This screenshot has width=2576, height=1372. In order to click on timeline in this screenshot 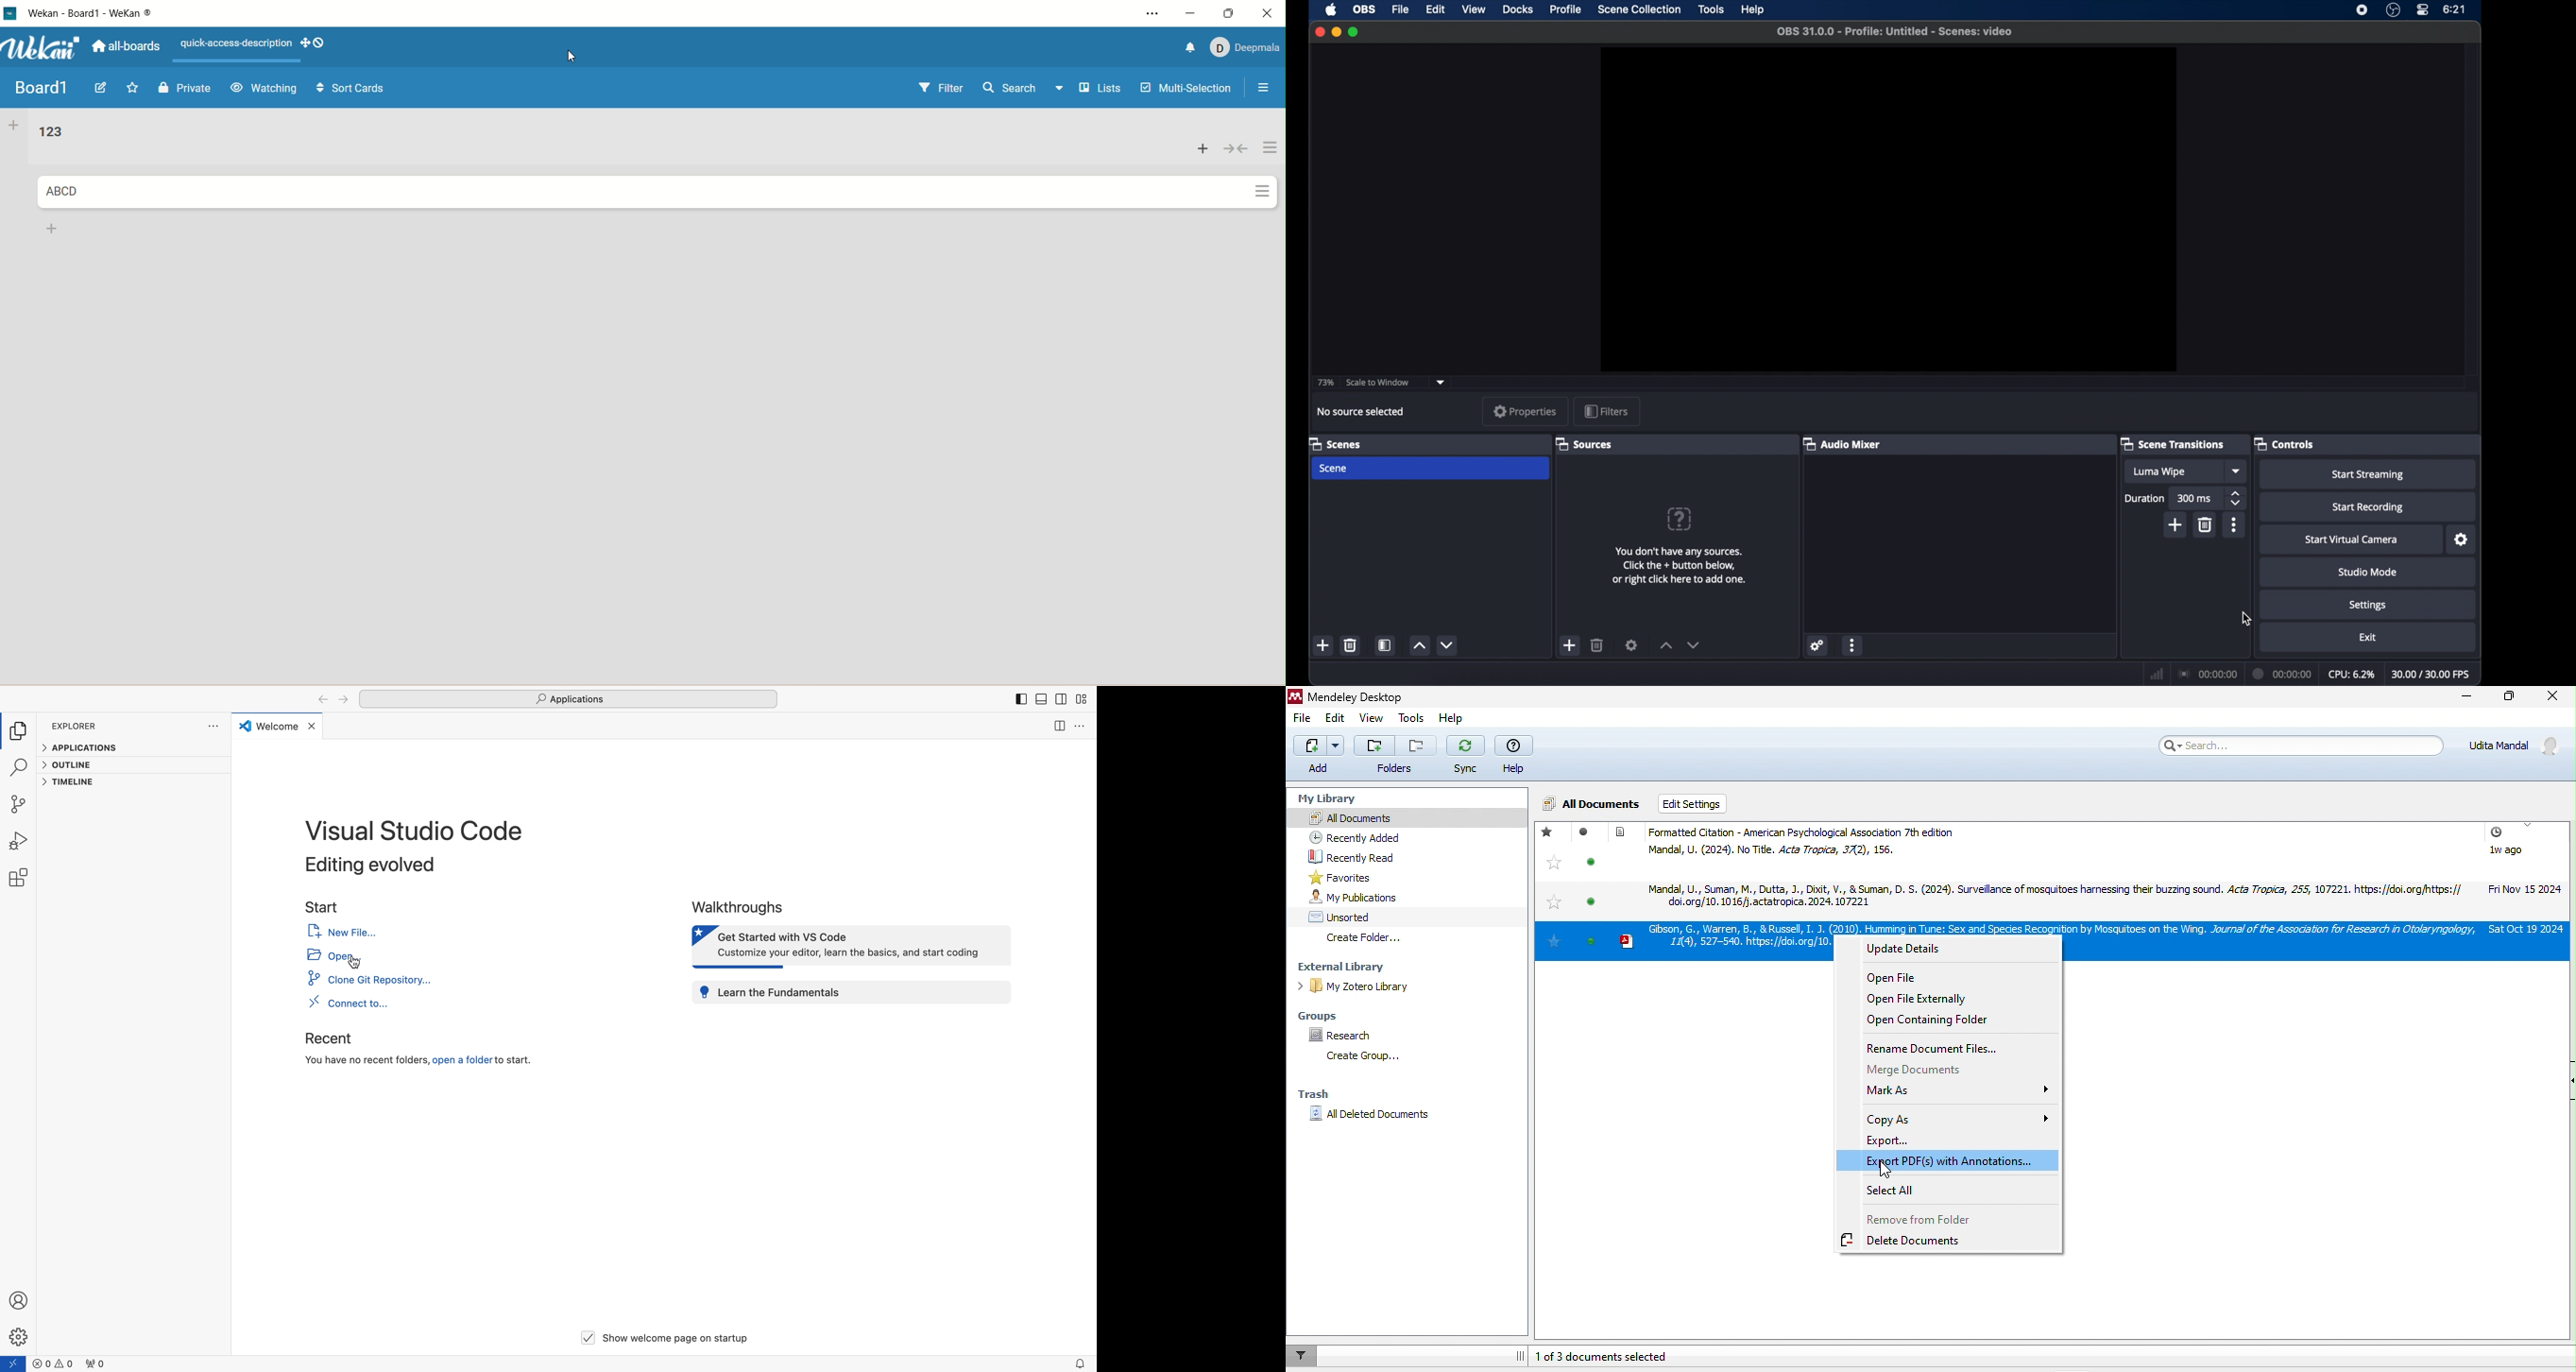, I will do `click(71, 784)`.